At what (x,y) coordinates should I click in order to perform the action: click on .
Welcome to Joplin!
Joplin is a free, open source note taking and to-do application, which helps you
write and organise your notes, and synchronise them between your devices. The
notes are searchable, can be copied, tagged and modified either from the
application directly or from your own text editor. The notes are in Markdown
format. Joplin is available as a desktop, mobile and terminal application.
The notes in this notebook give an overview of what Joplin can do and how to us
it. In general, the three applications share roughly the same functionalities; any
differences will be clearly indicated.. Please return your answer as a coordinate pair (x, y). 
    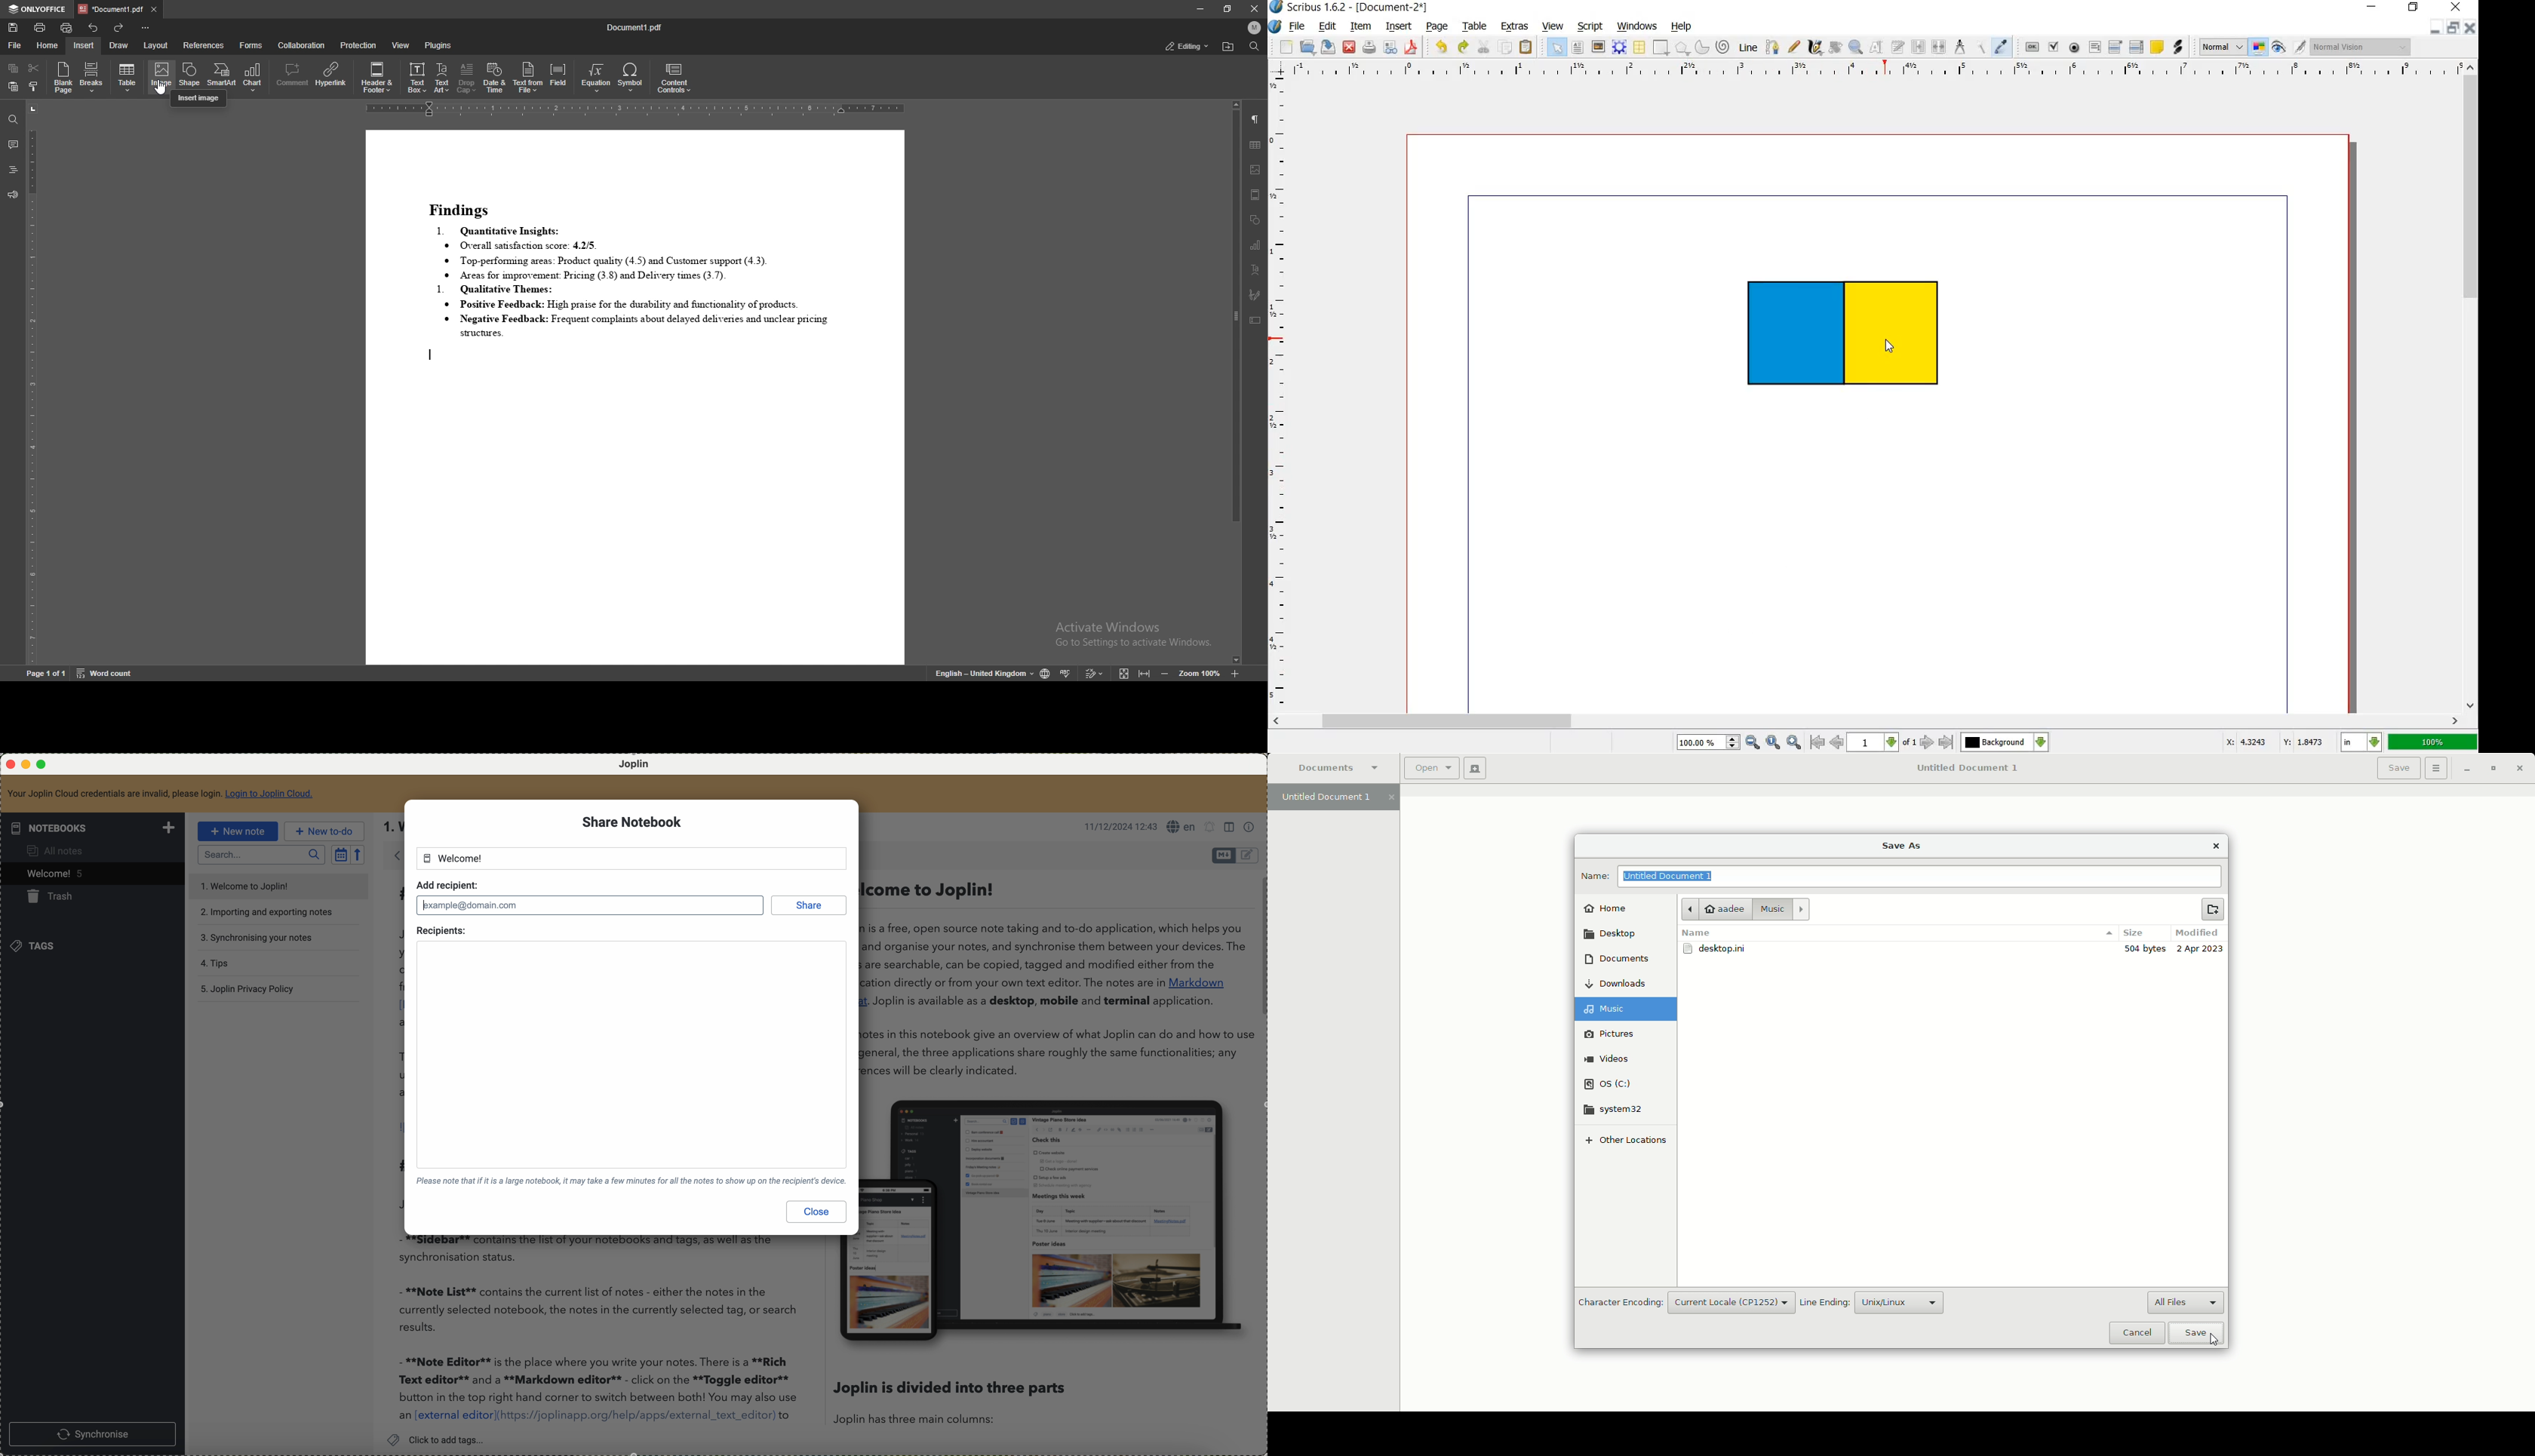
    Looking at the image, I should click on (1053, 978).